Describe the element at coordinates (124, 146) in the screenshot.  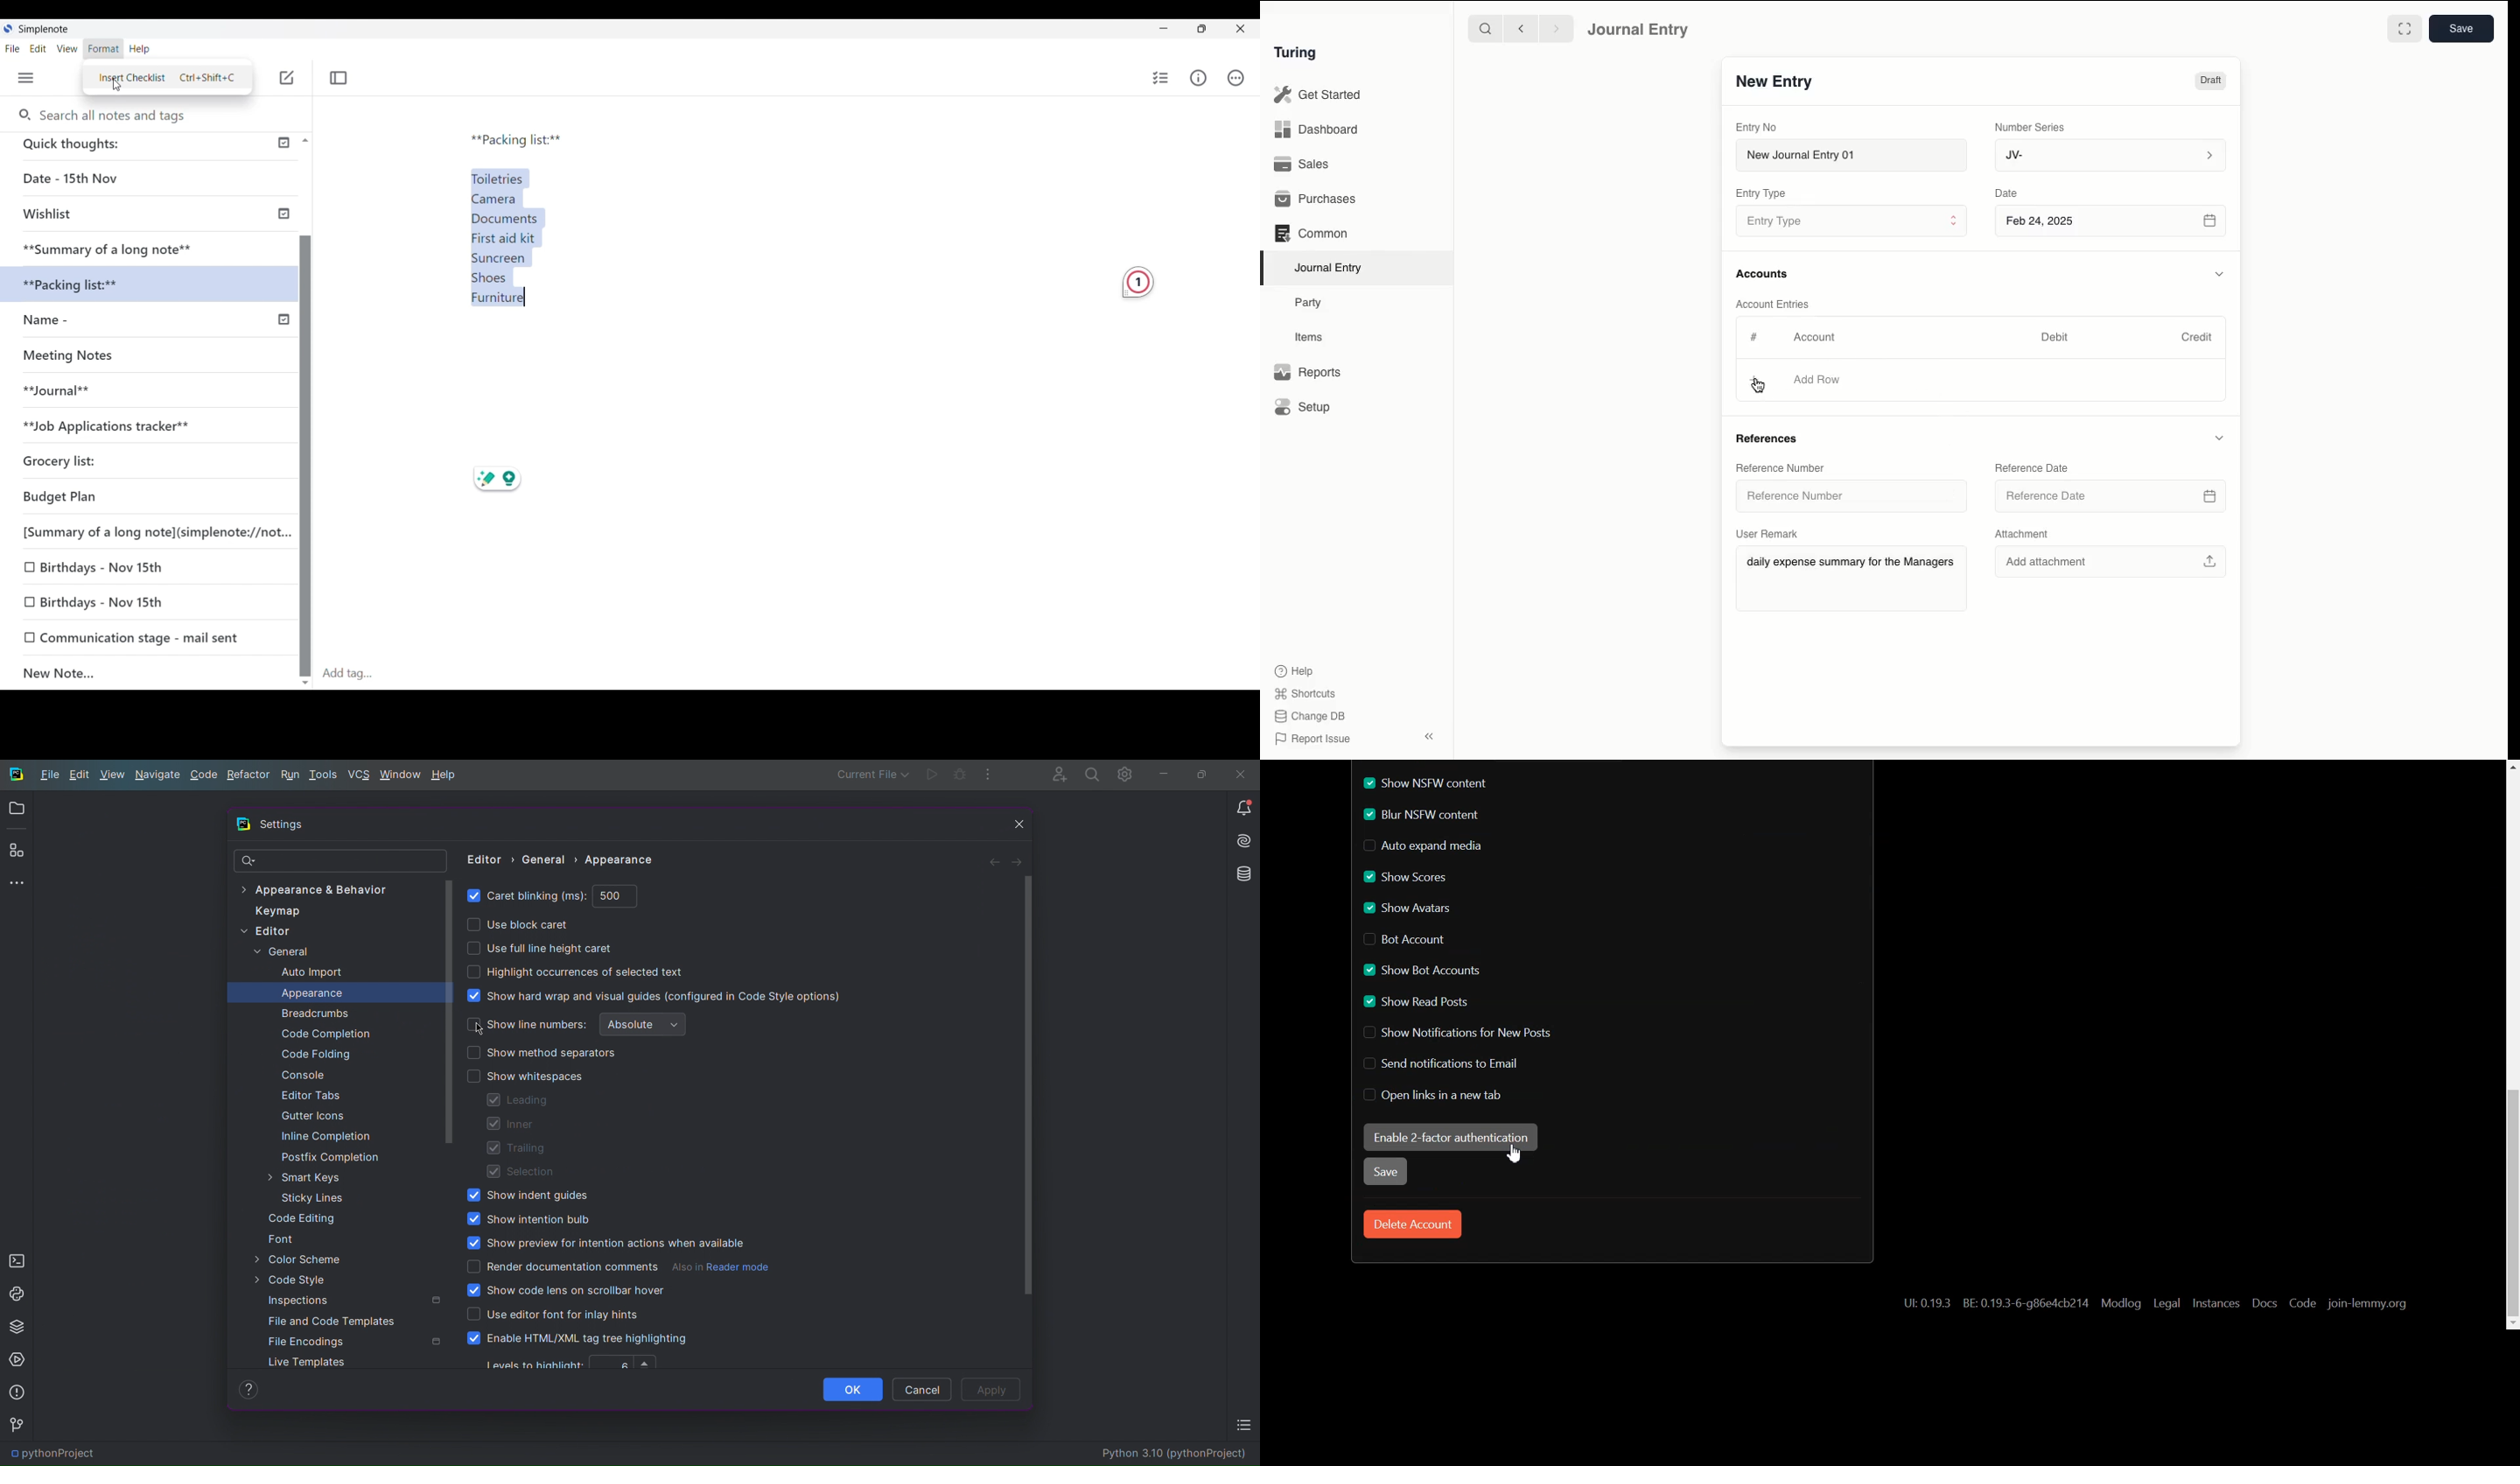
I see `Quick thoughts` at that location.